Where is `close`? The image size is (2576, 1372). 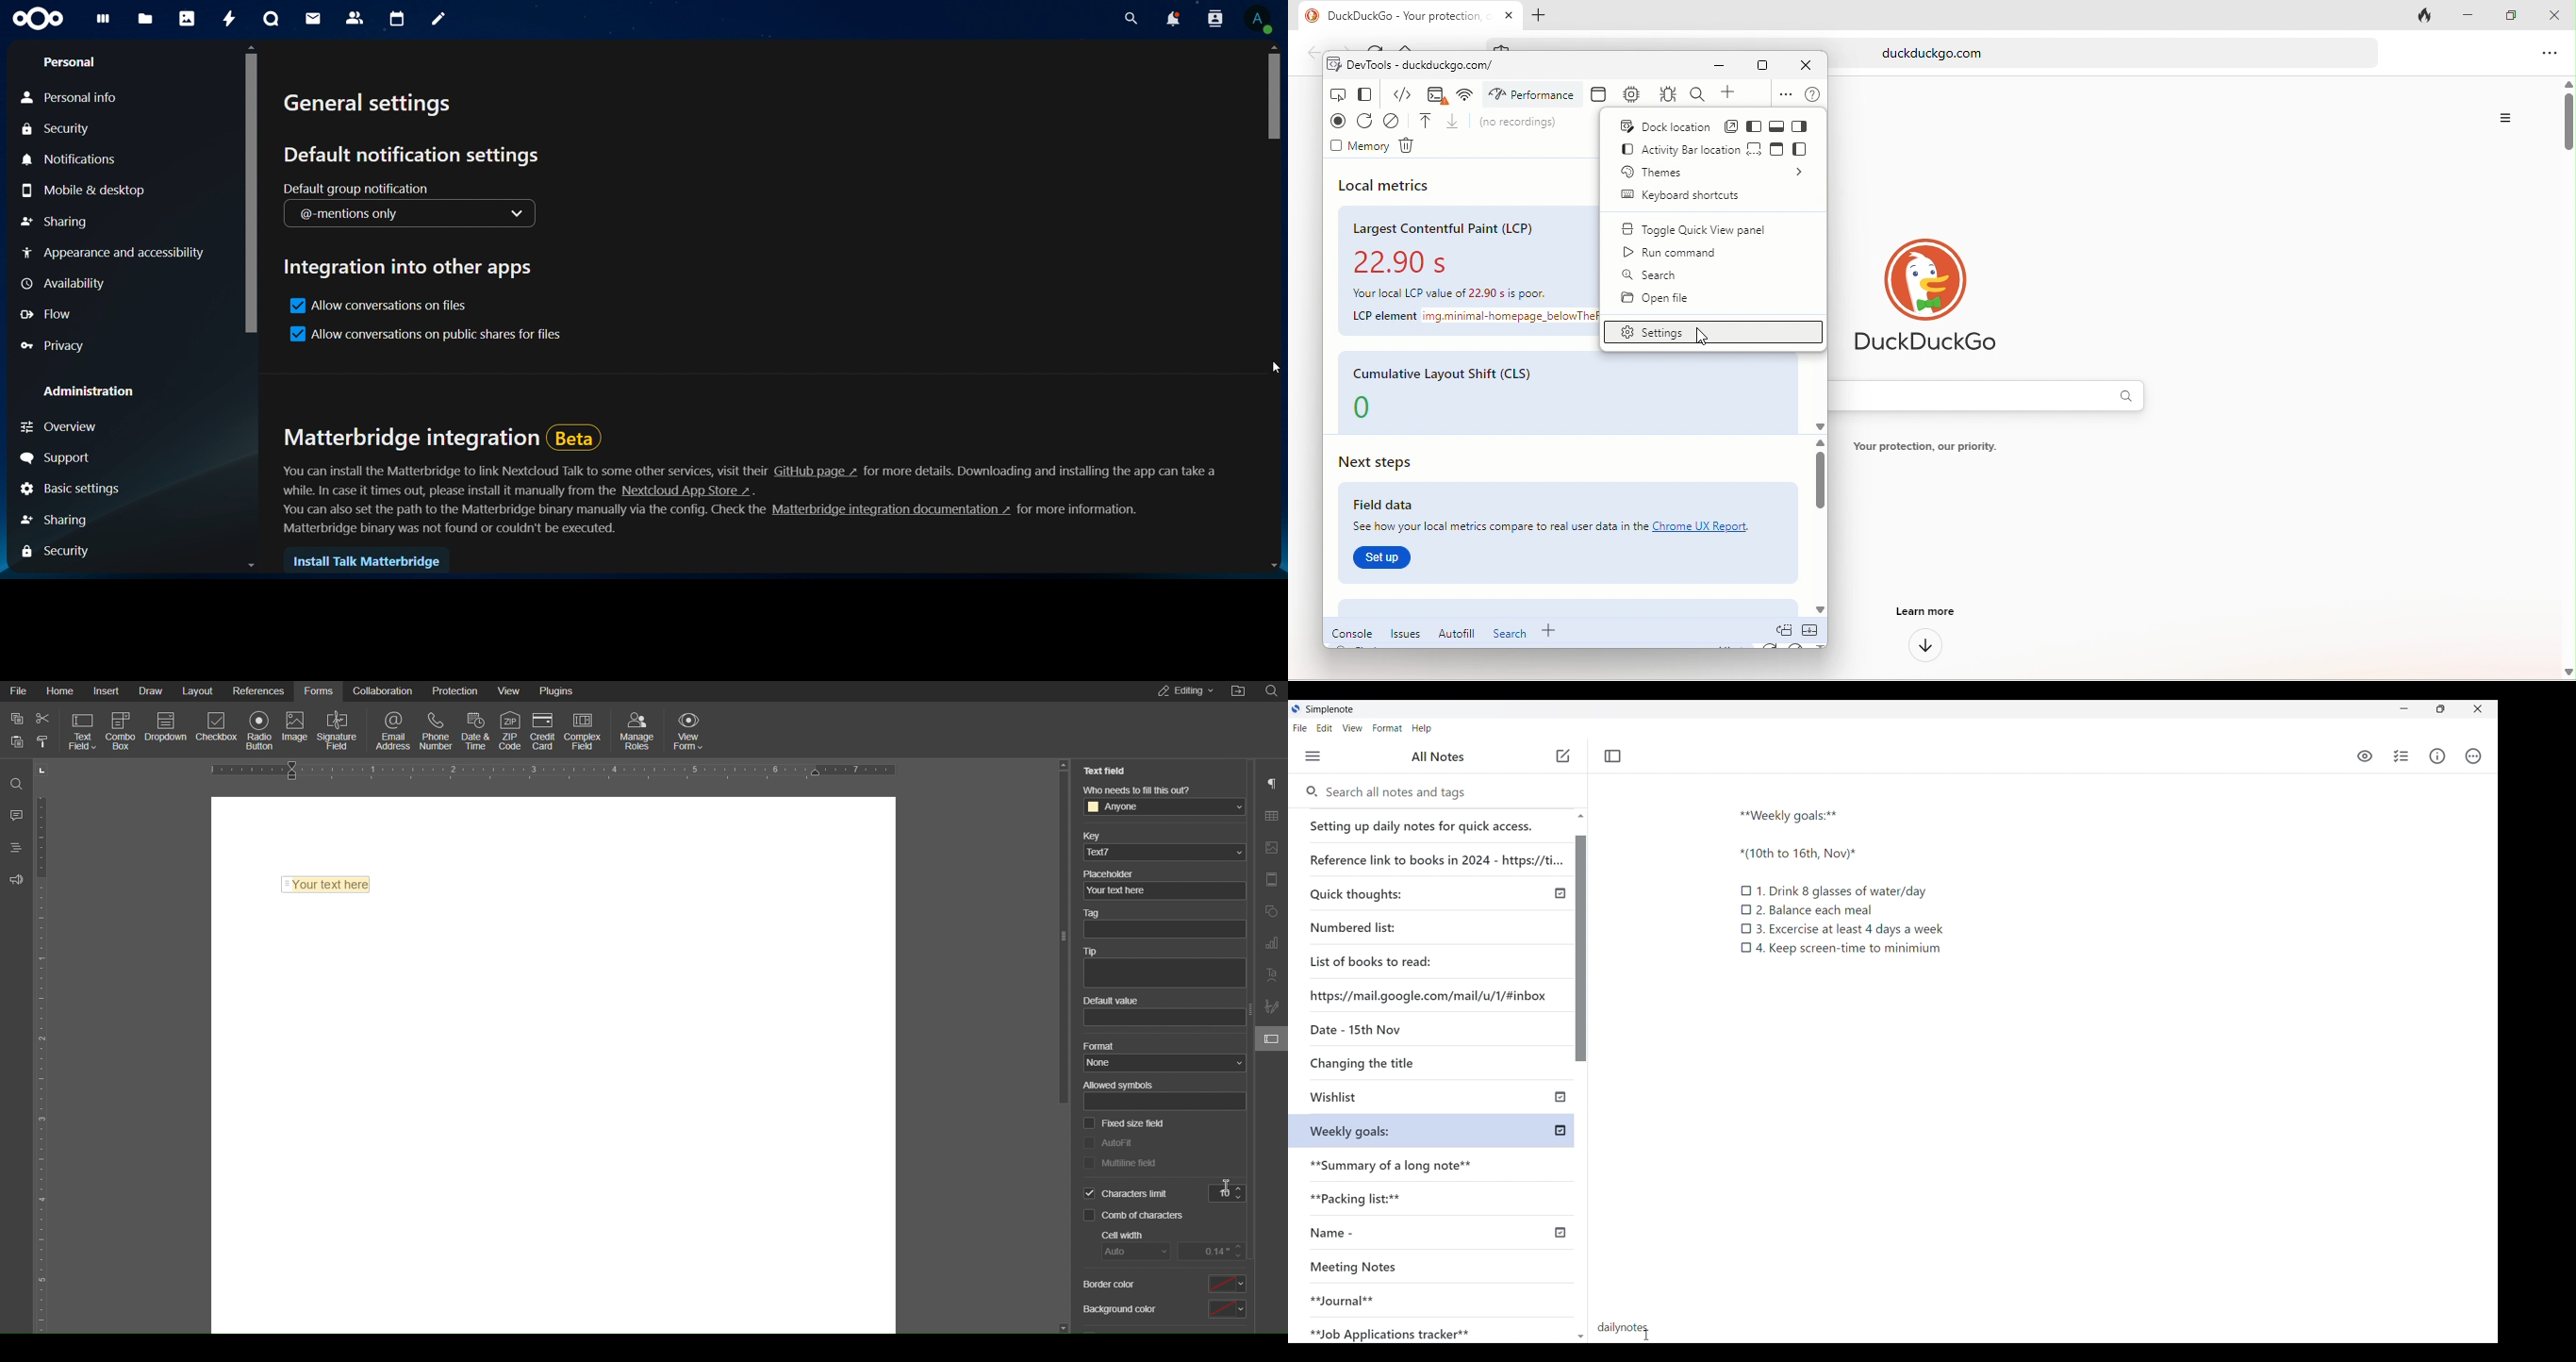 close is located at coordinates (2554, 14).